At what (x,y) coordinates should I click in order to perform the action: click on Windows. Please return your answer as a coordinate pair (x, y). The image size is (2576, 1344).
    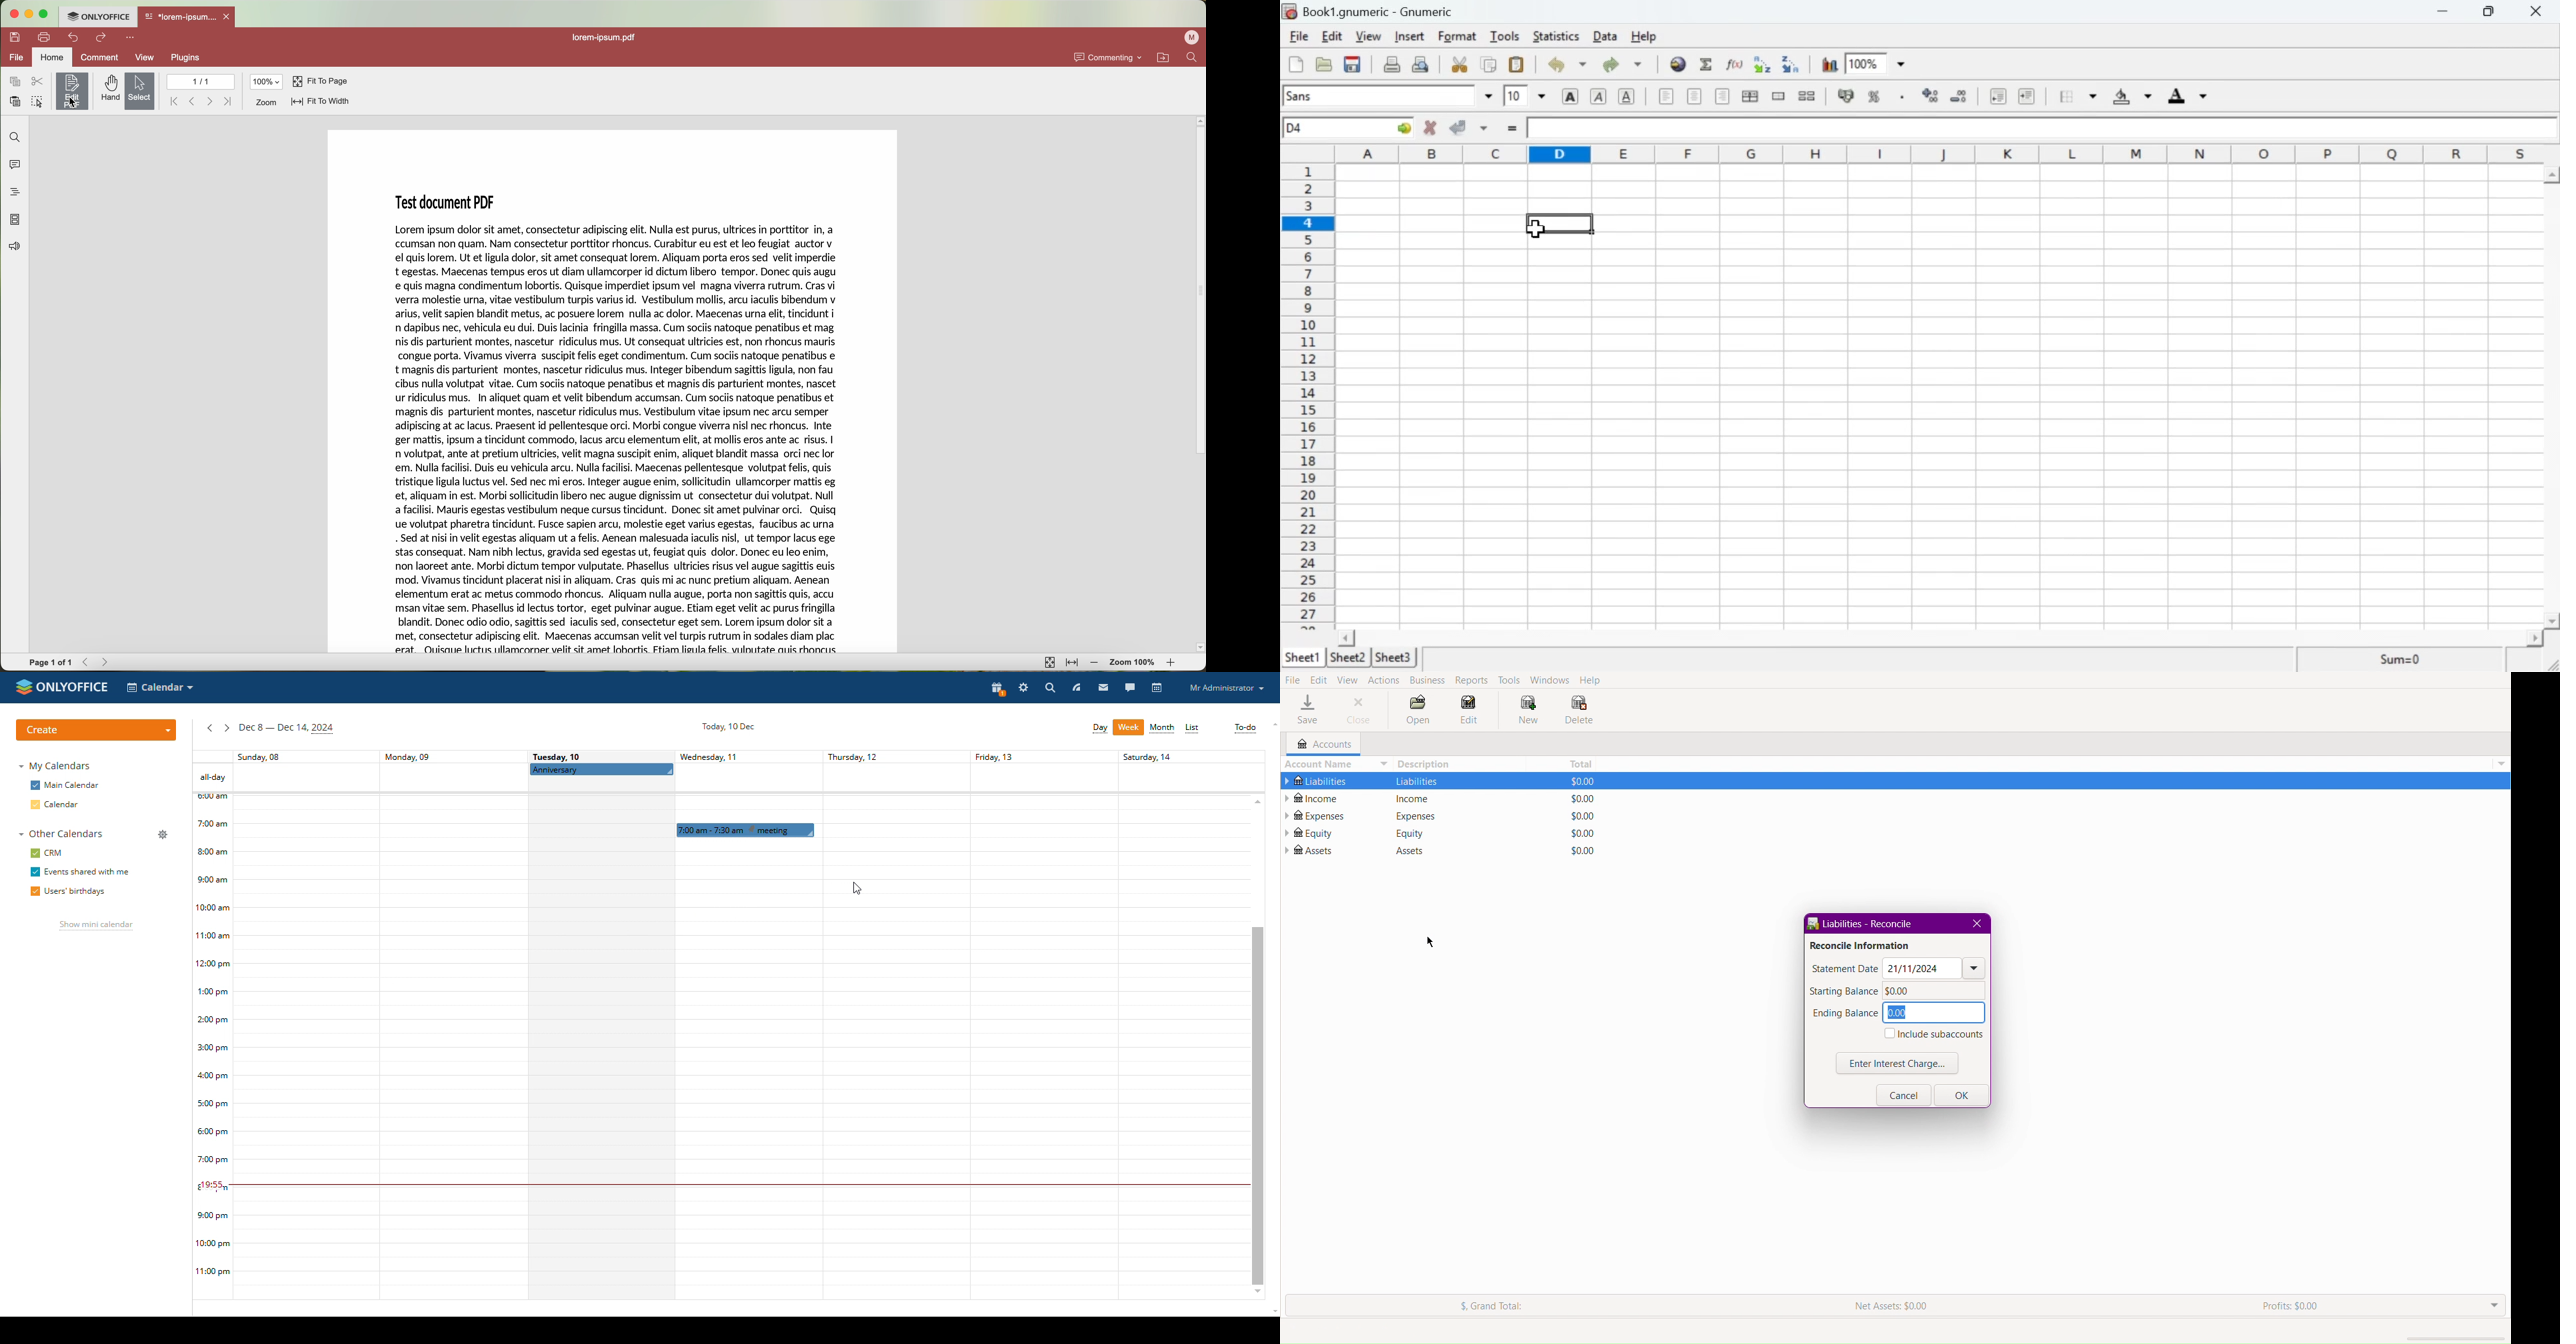
    Looking at the image, I should click on (1551, 680).